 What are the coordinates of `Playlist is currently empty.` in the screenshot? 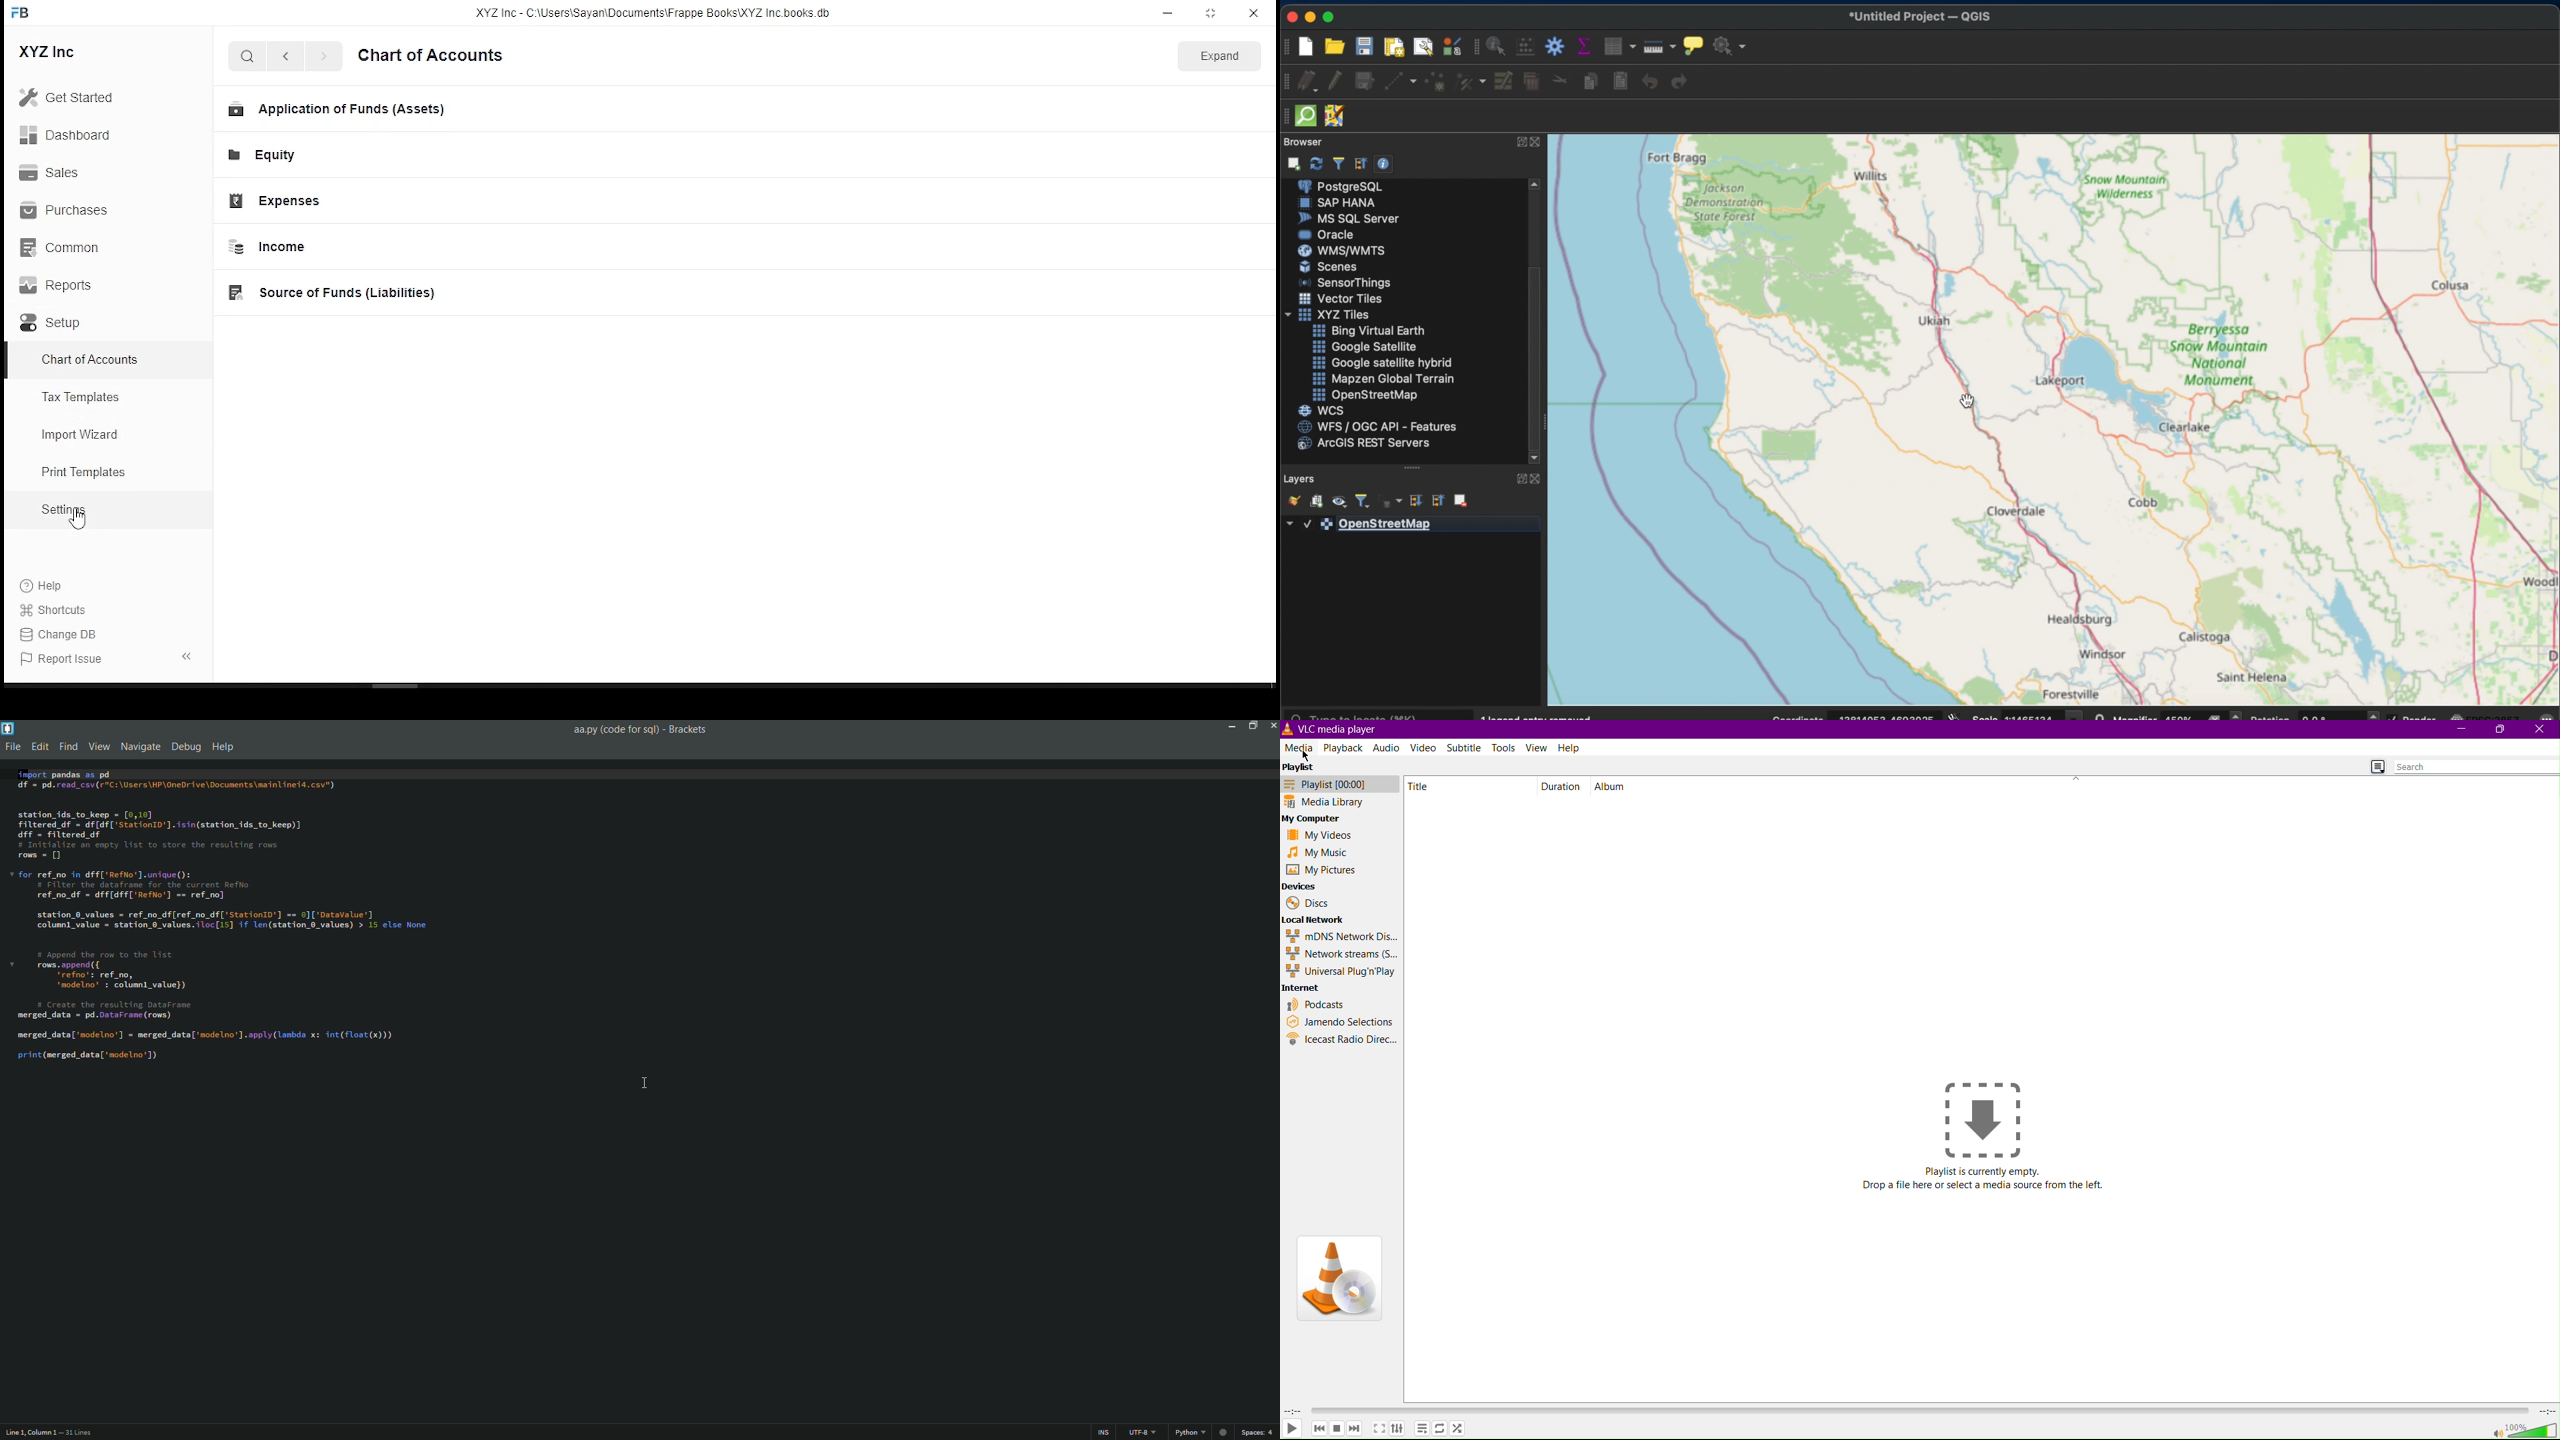 It's located at (1982, 1170).